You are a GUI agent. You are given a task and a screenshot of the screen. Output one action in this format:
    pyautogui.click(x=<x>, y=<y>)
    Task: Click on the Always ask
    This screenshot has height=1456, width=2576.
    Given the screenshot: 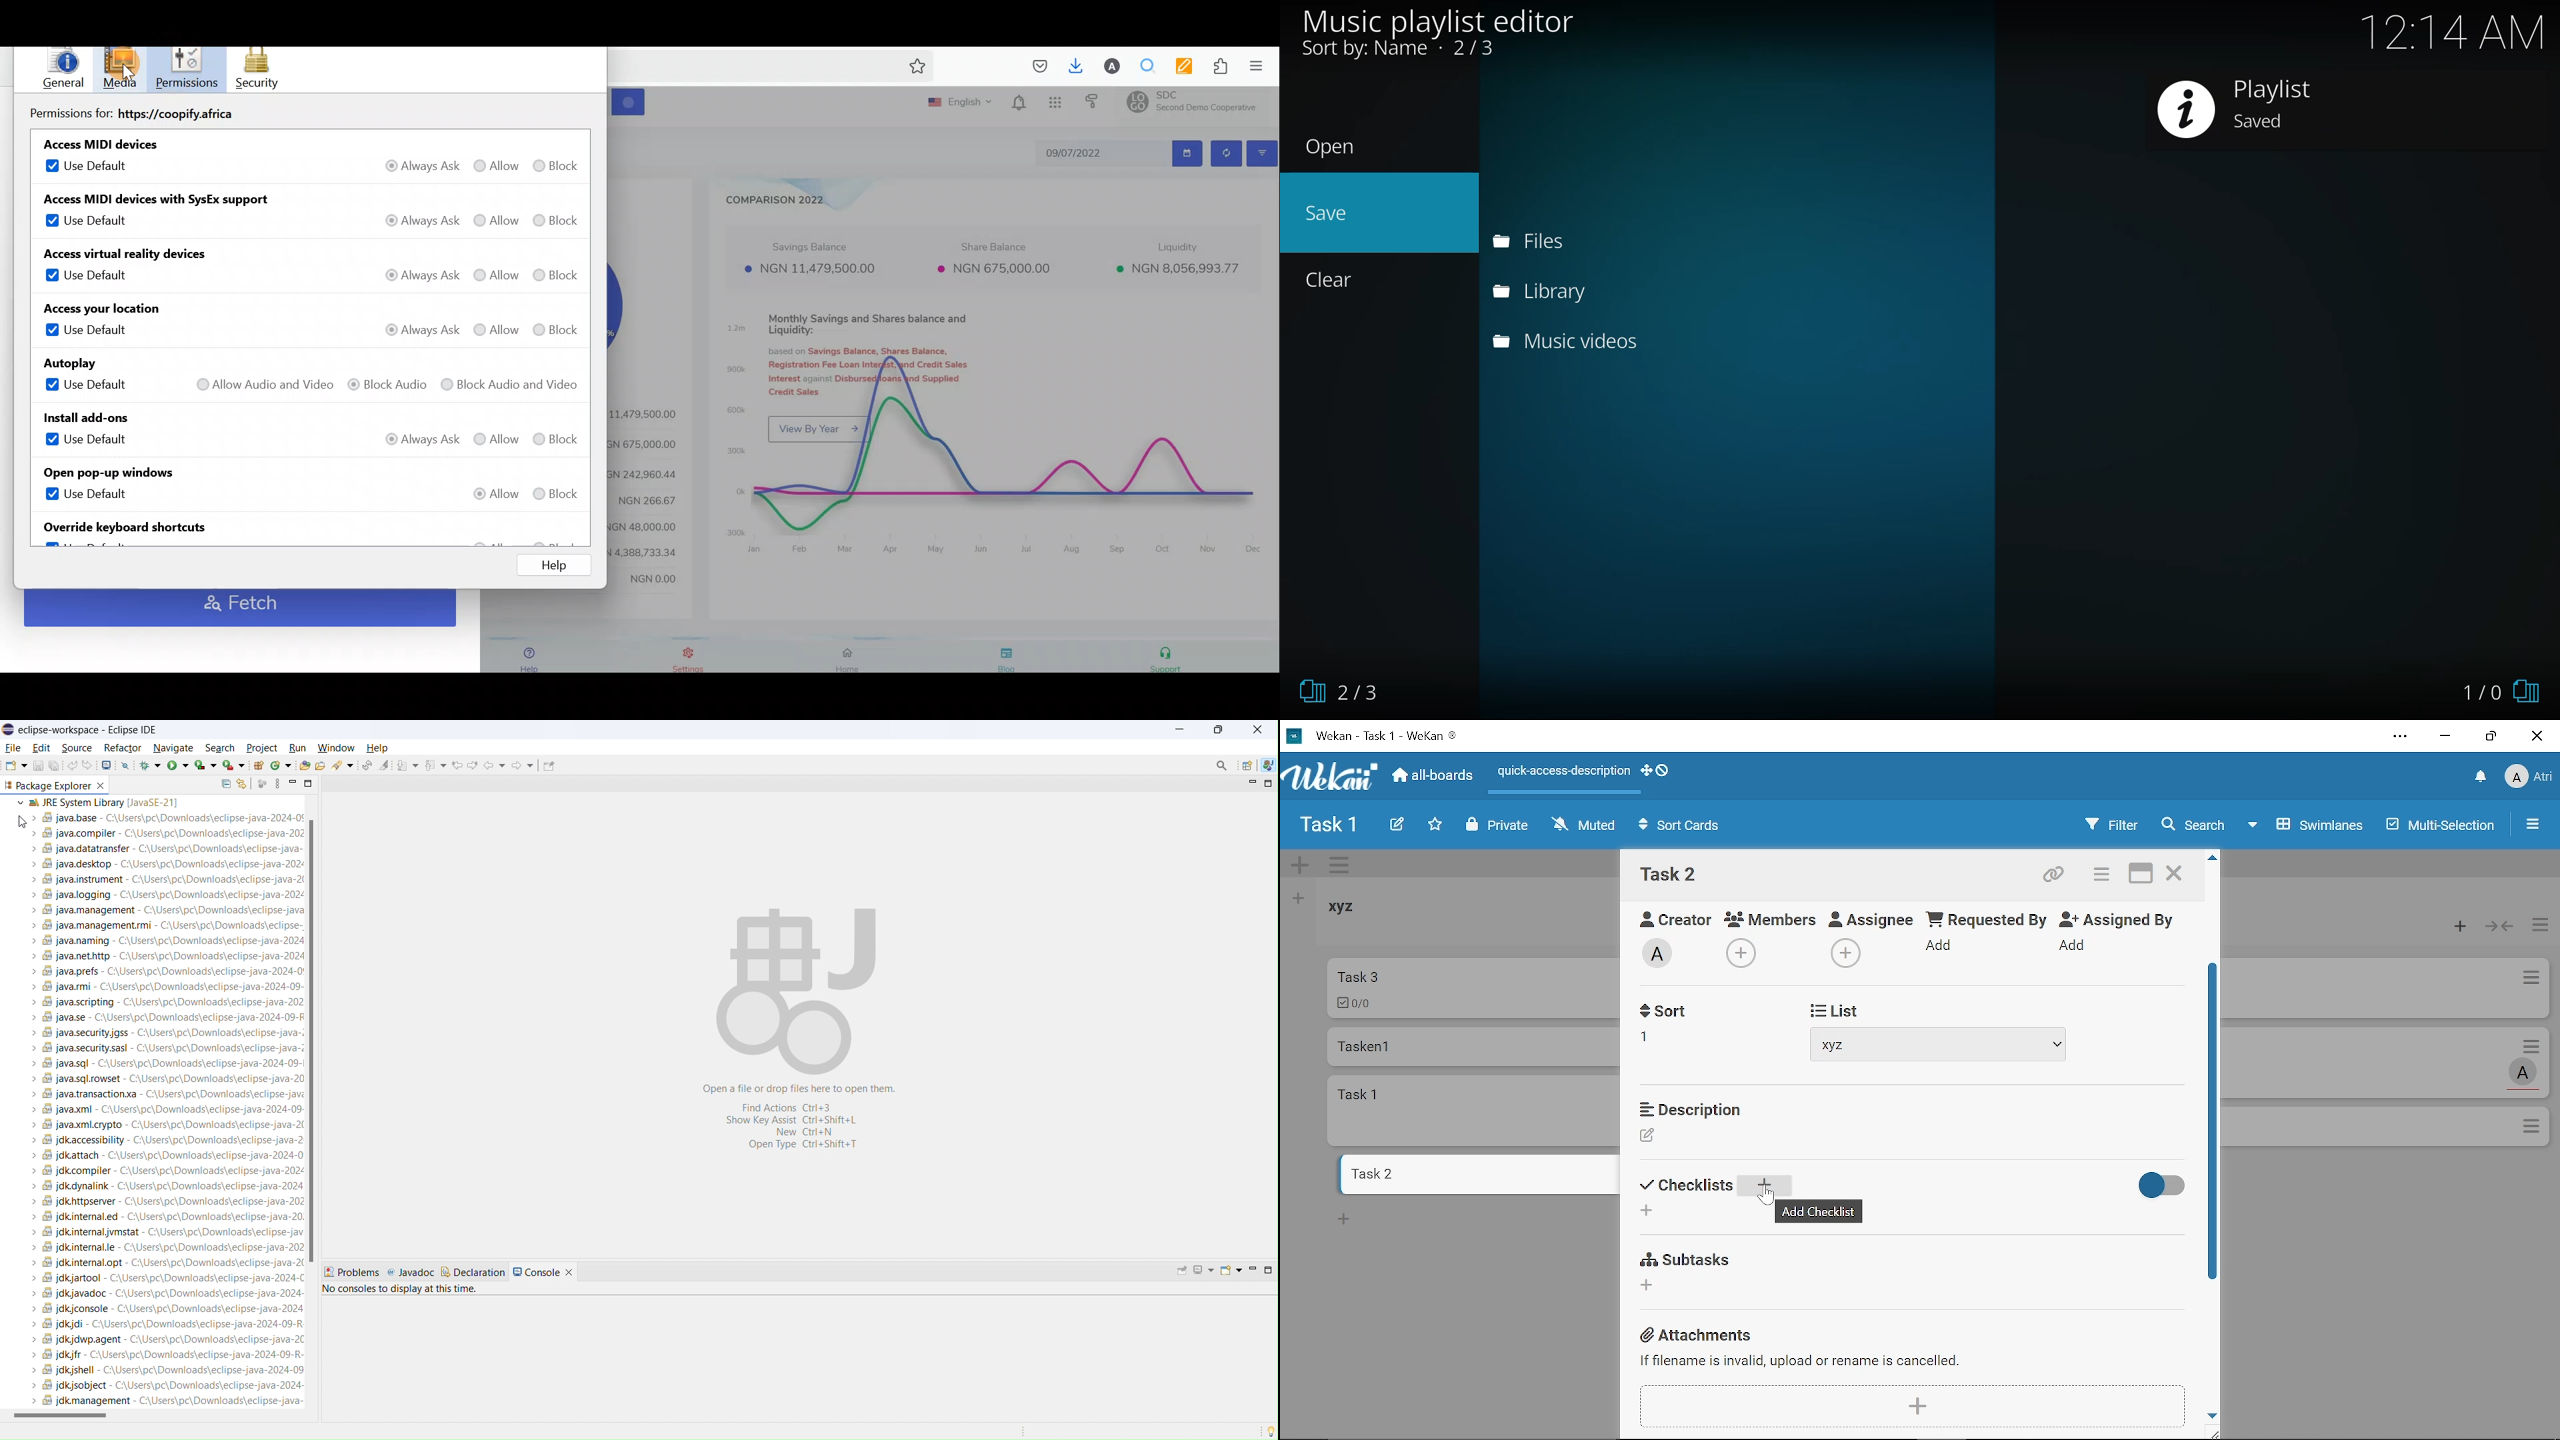 What is the action you would take?
    pyautogui.click(x=419, y=328)
    